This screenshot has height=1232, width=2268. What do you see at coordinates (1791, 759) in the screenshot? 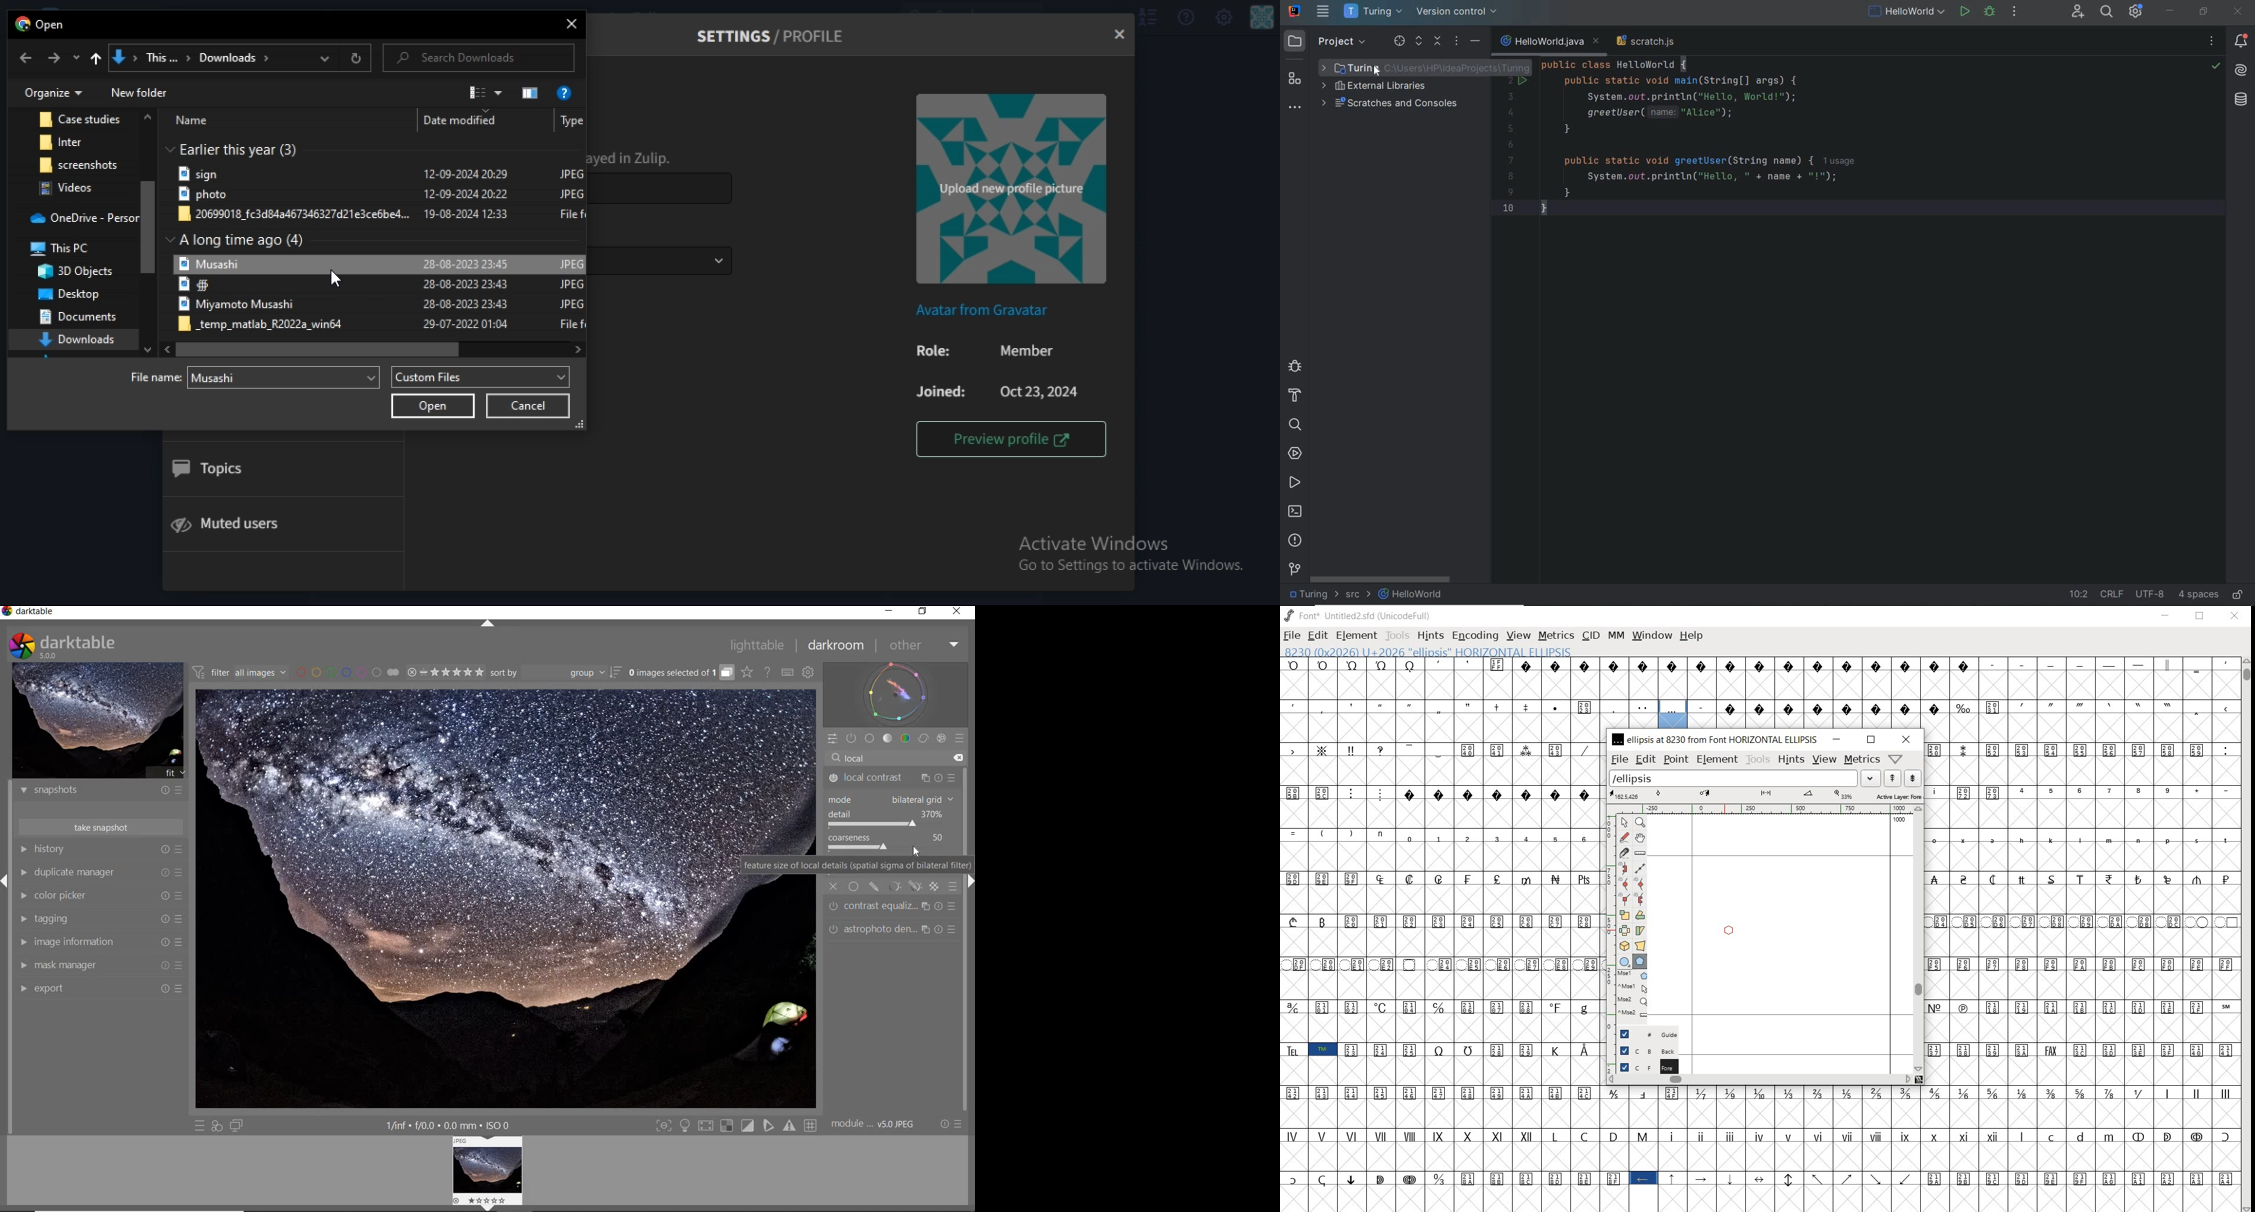
I see `hints` at bounding box center [1791, 759].